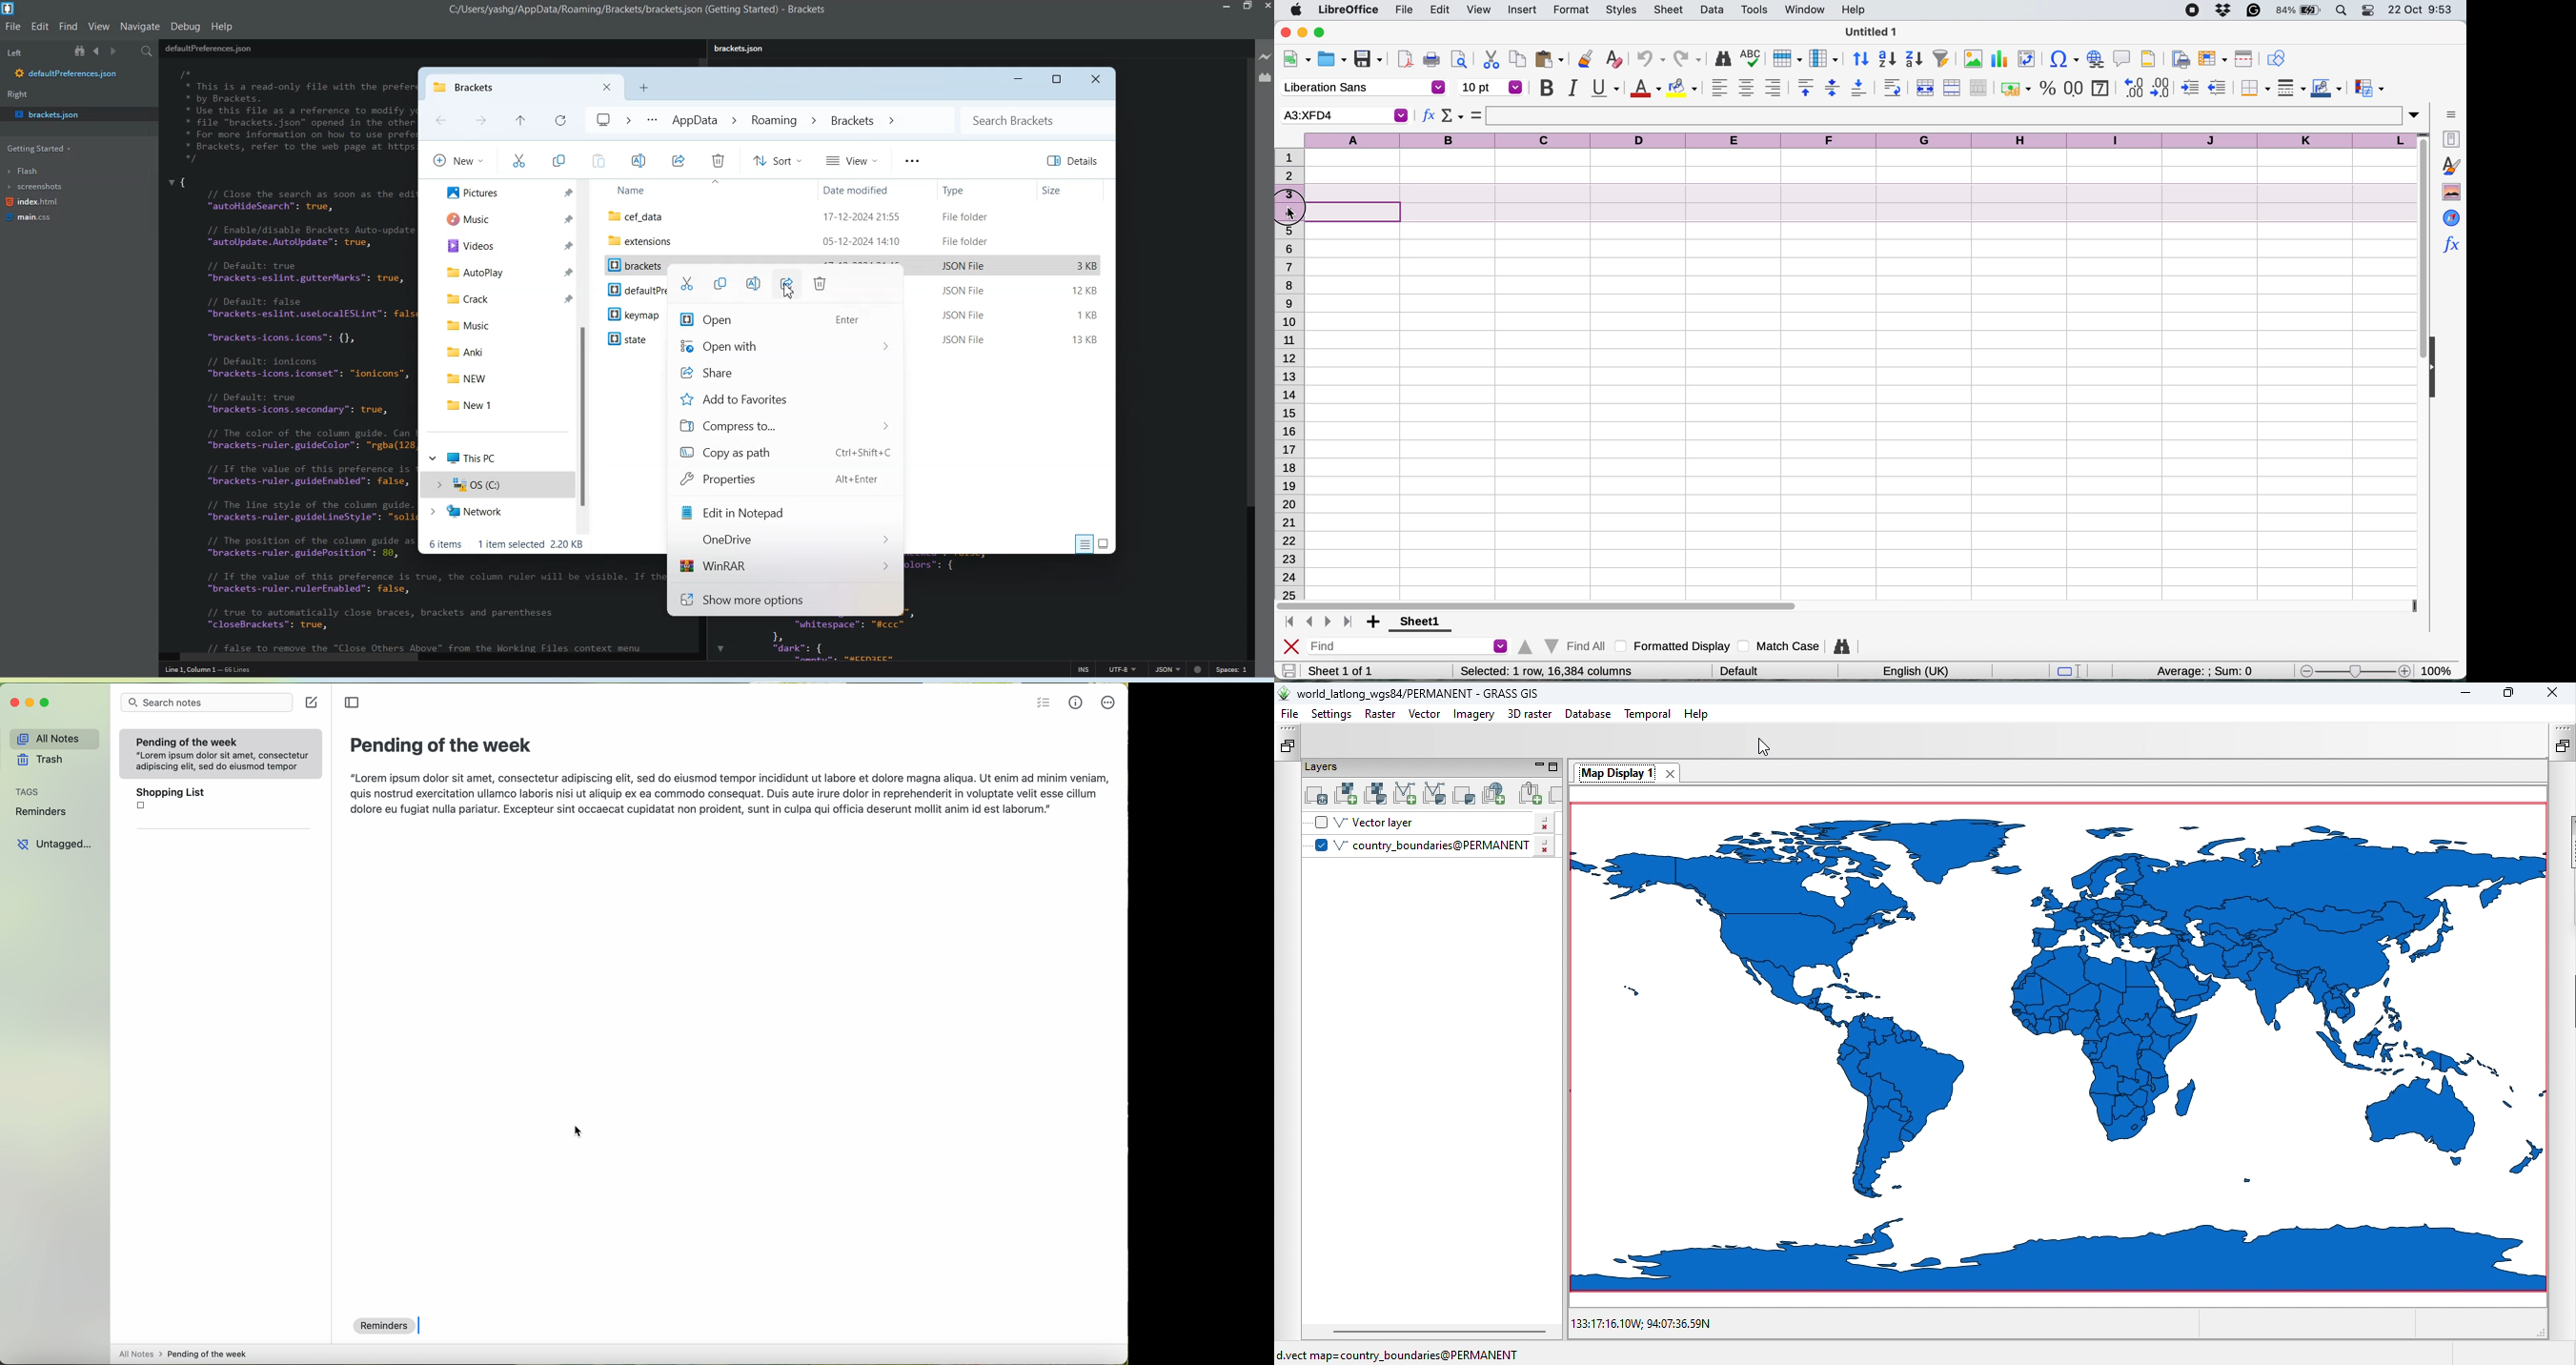  I want to click on Extensions, so click(855, 240).